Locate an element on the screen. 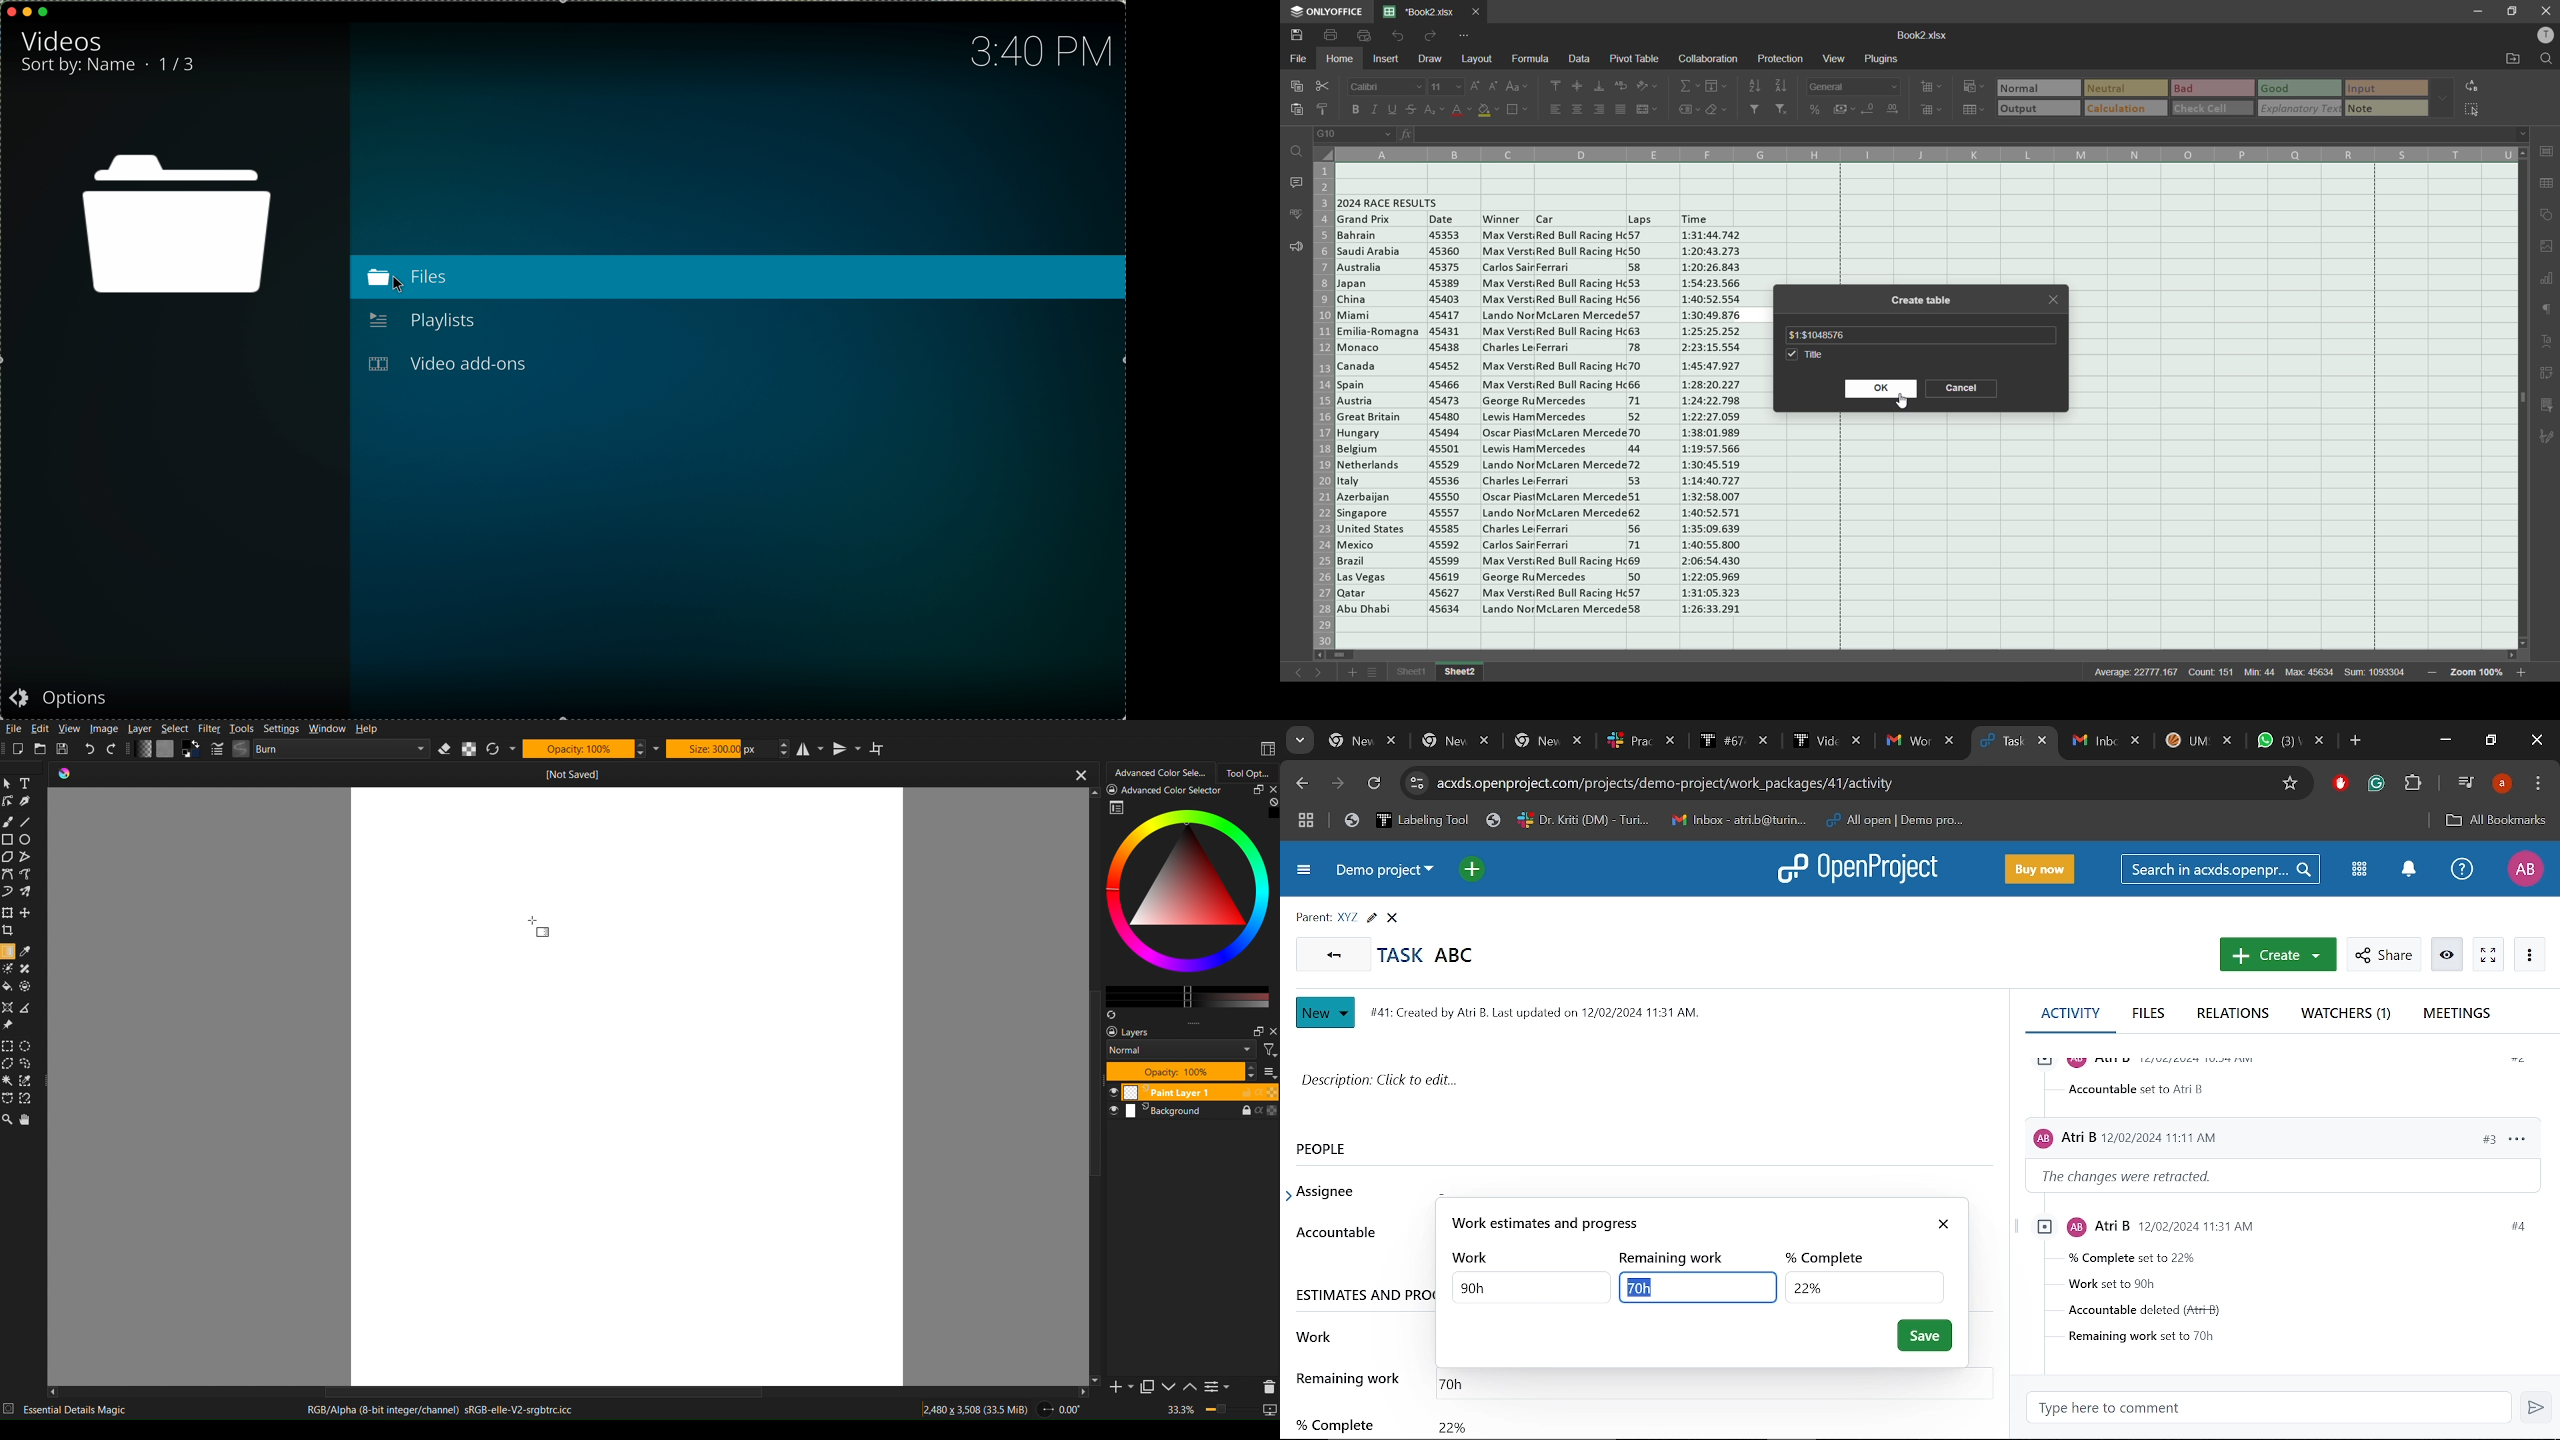 The image size is (2576, 1456). scrollbar is located at coordinates (2523, 398).